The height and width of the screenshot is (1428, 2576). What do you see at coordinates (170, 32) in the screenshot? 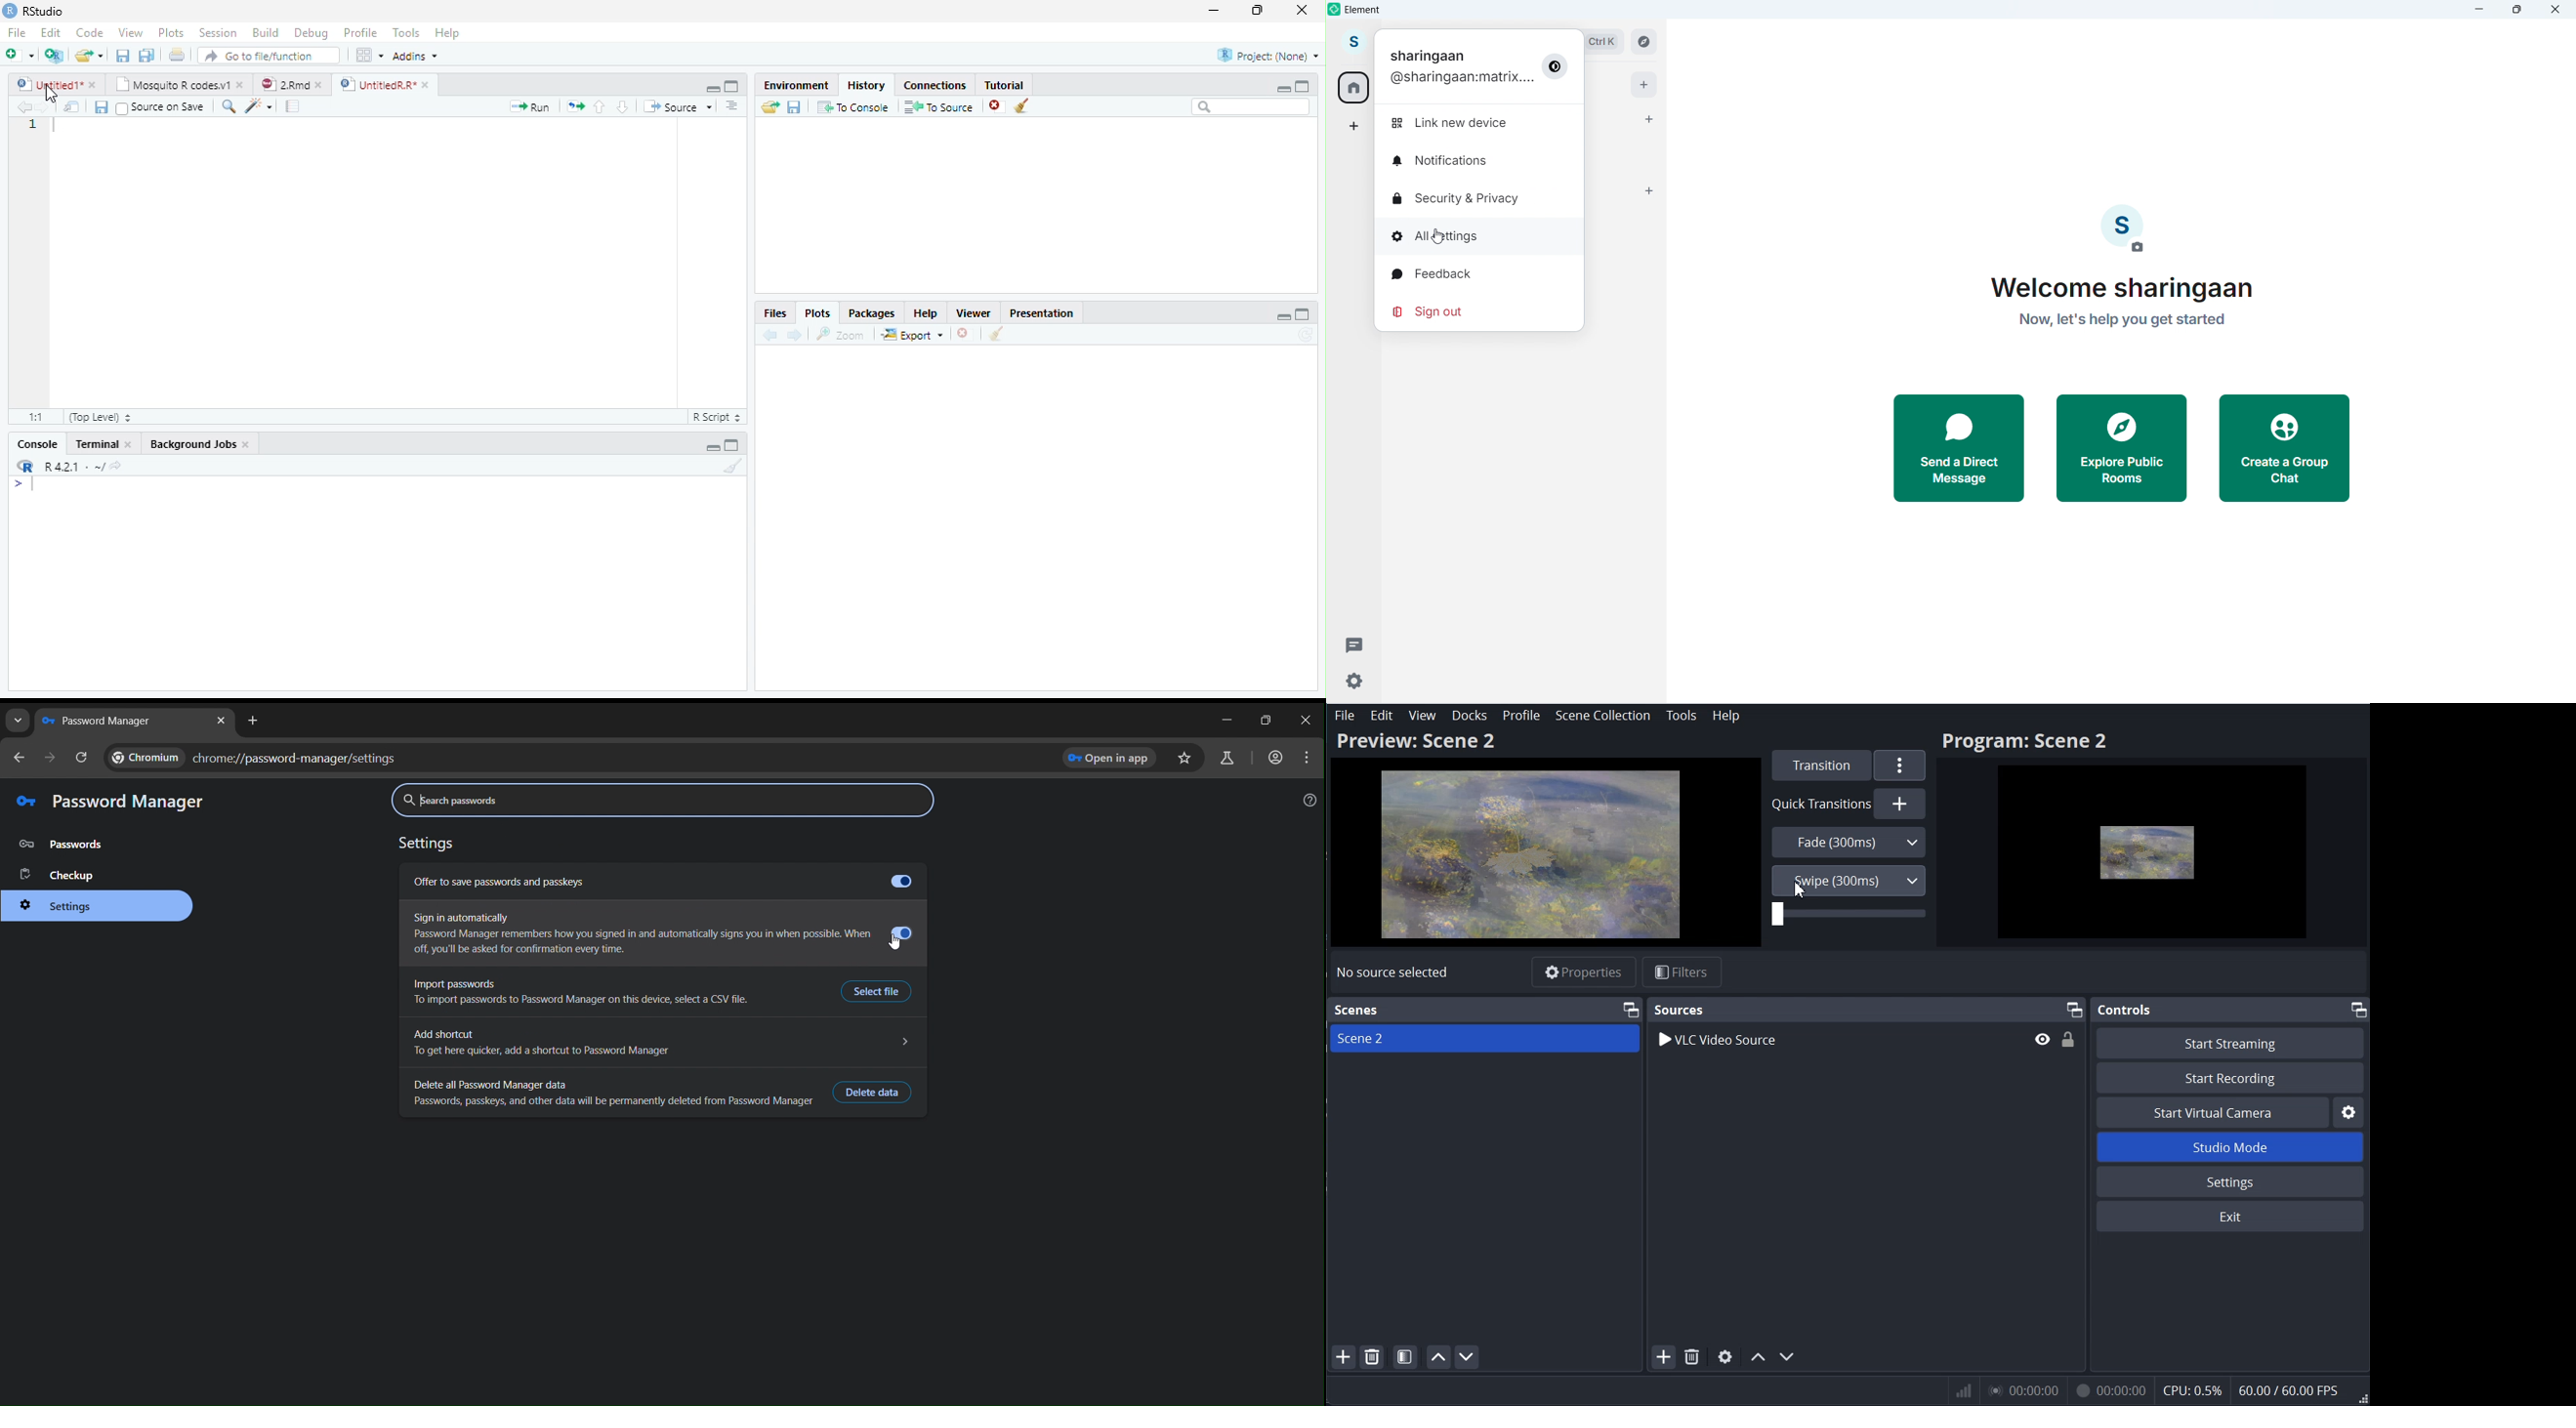
I see `Plots` at bounding box center [170, 32].